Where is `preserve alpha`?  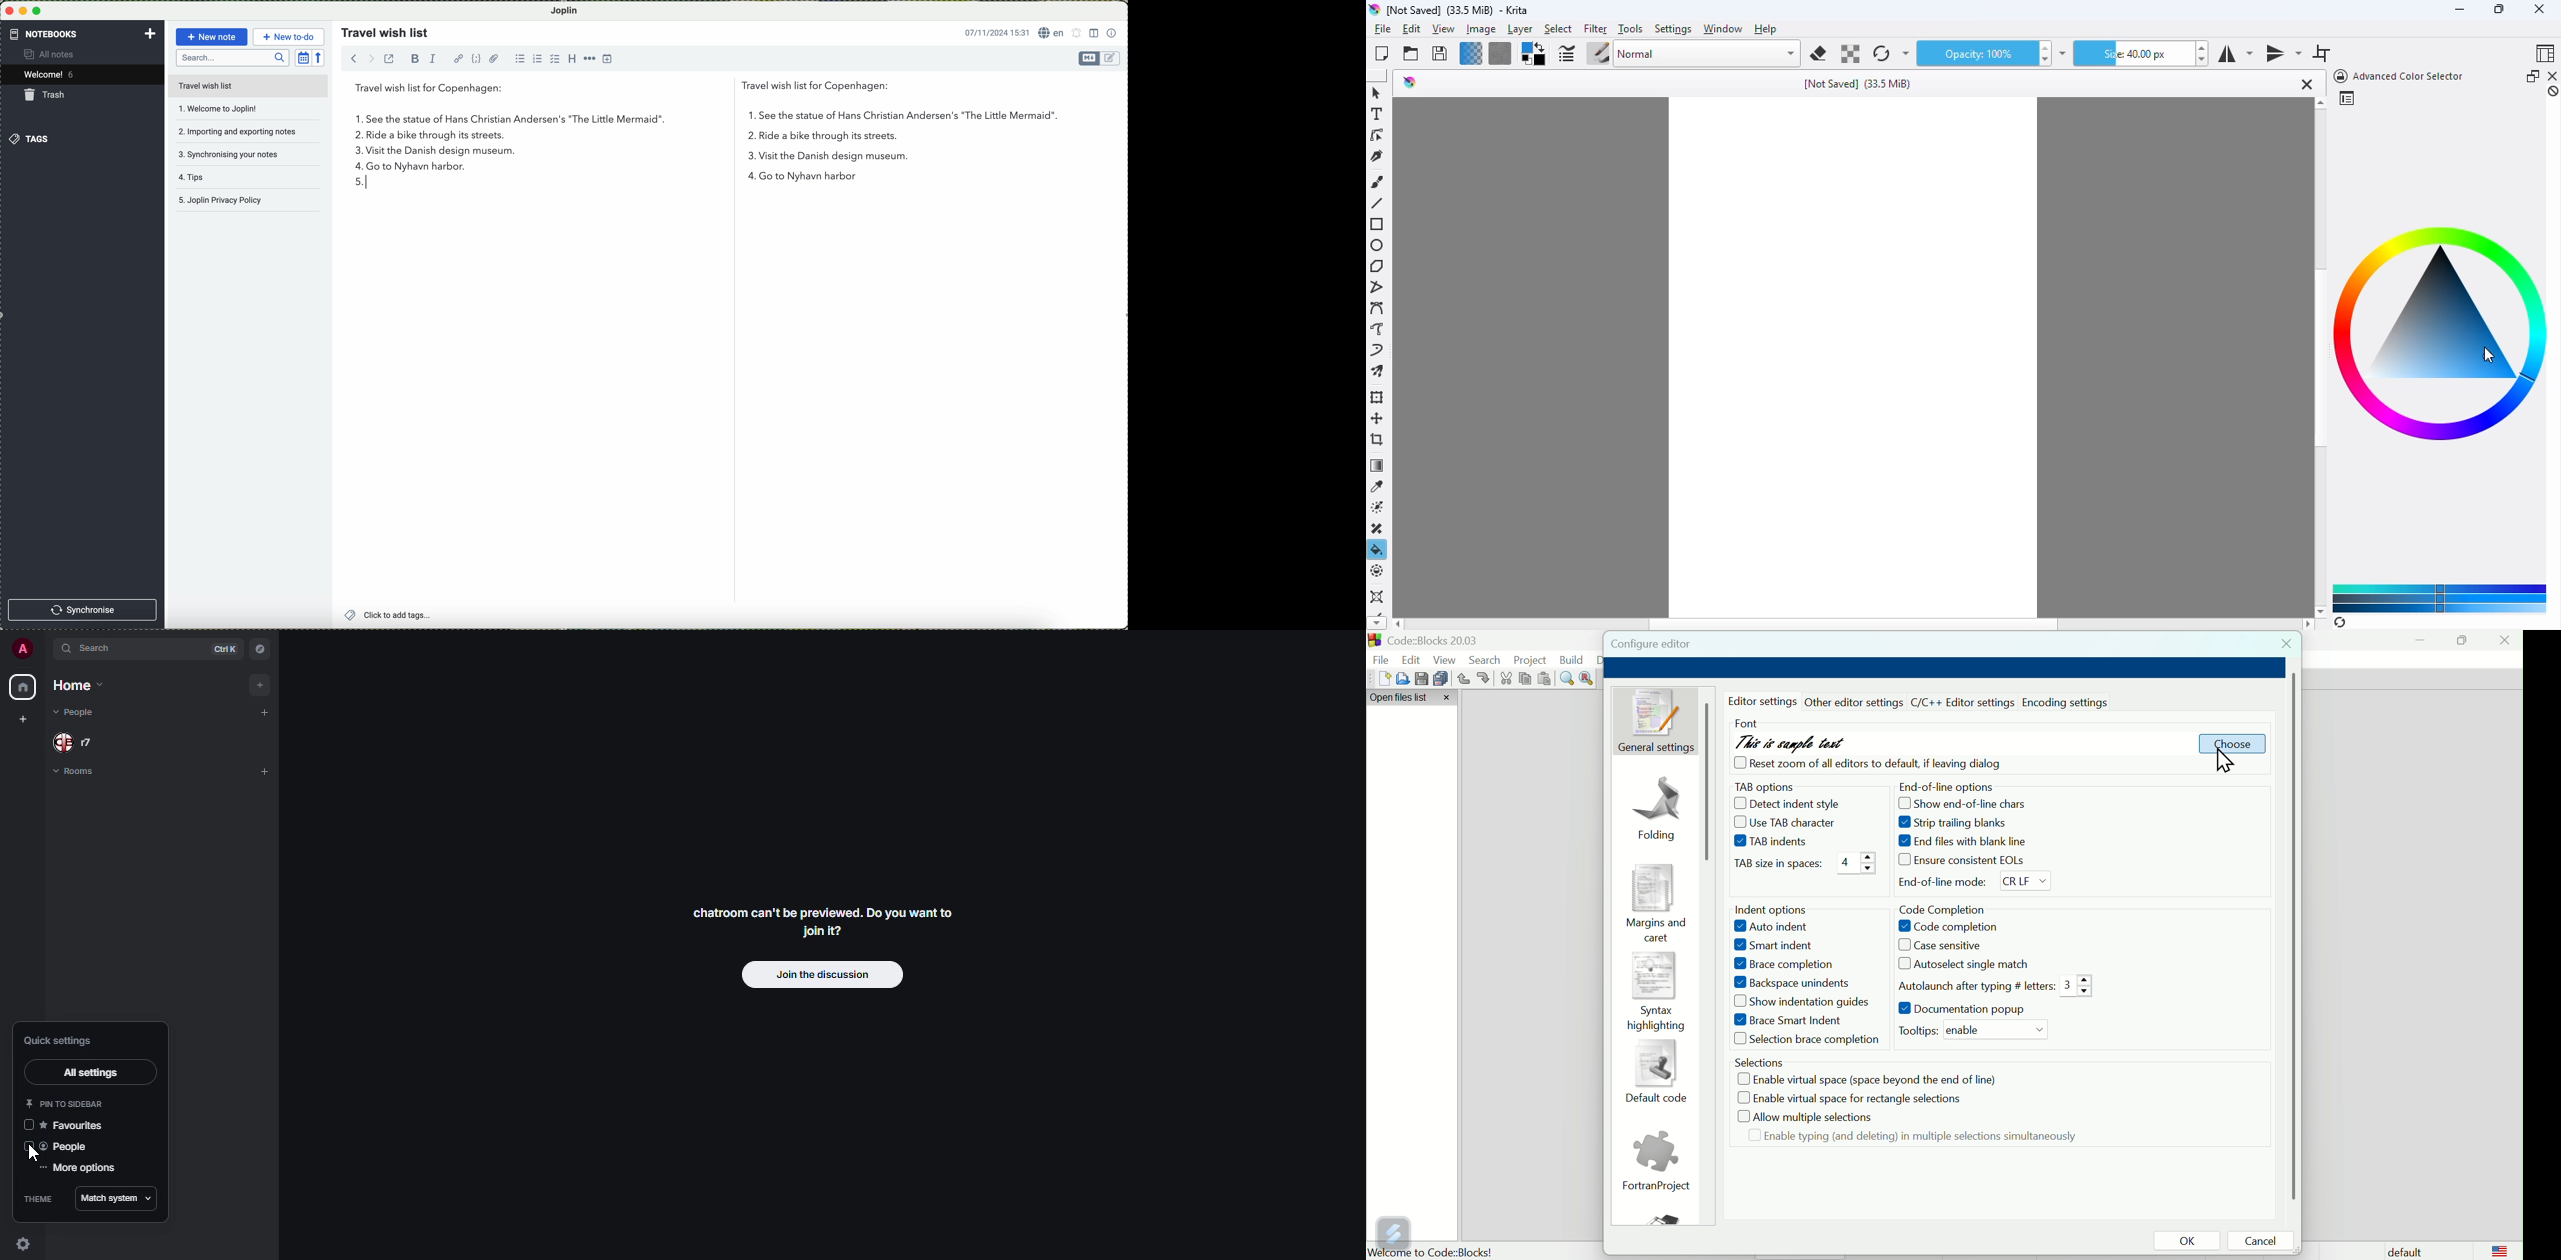 preserve alpha is located at coordinates (1849, 53).